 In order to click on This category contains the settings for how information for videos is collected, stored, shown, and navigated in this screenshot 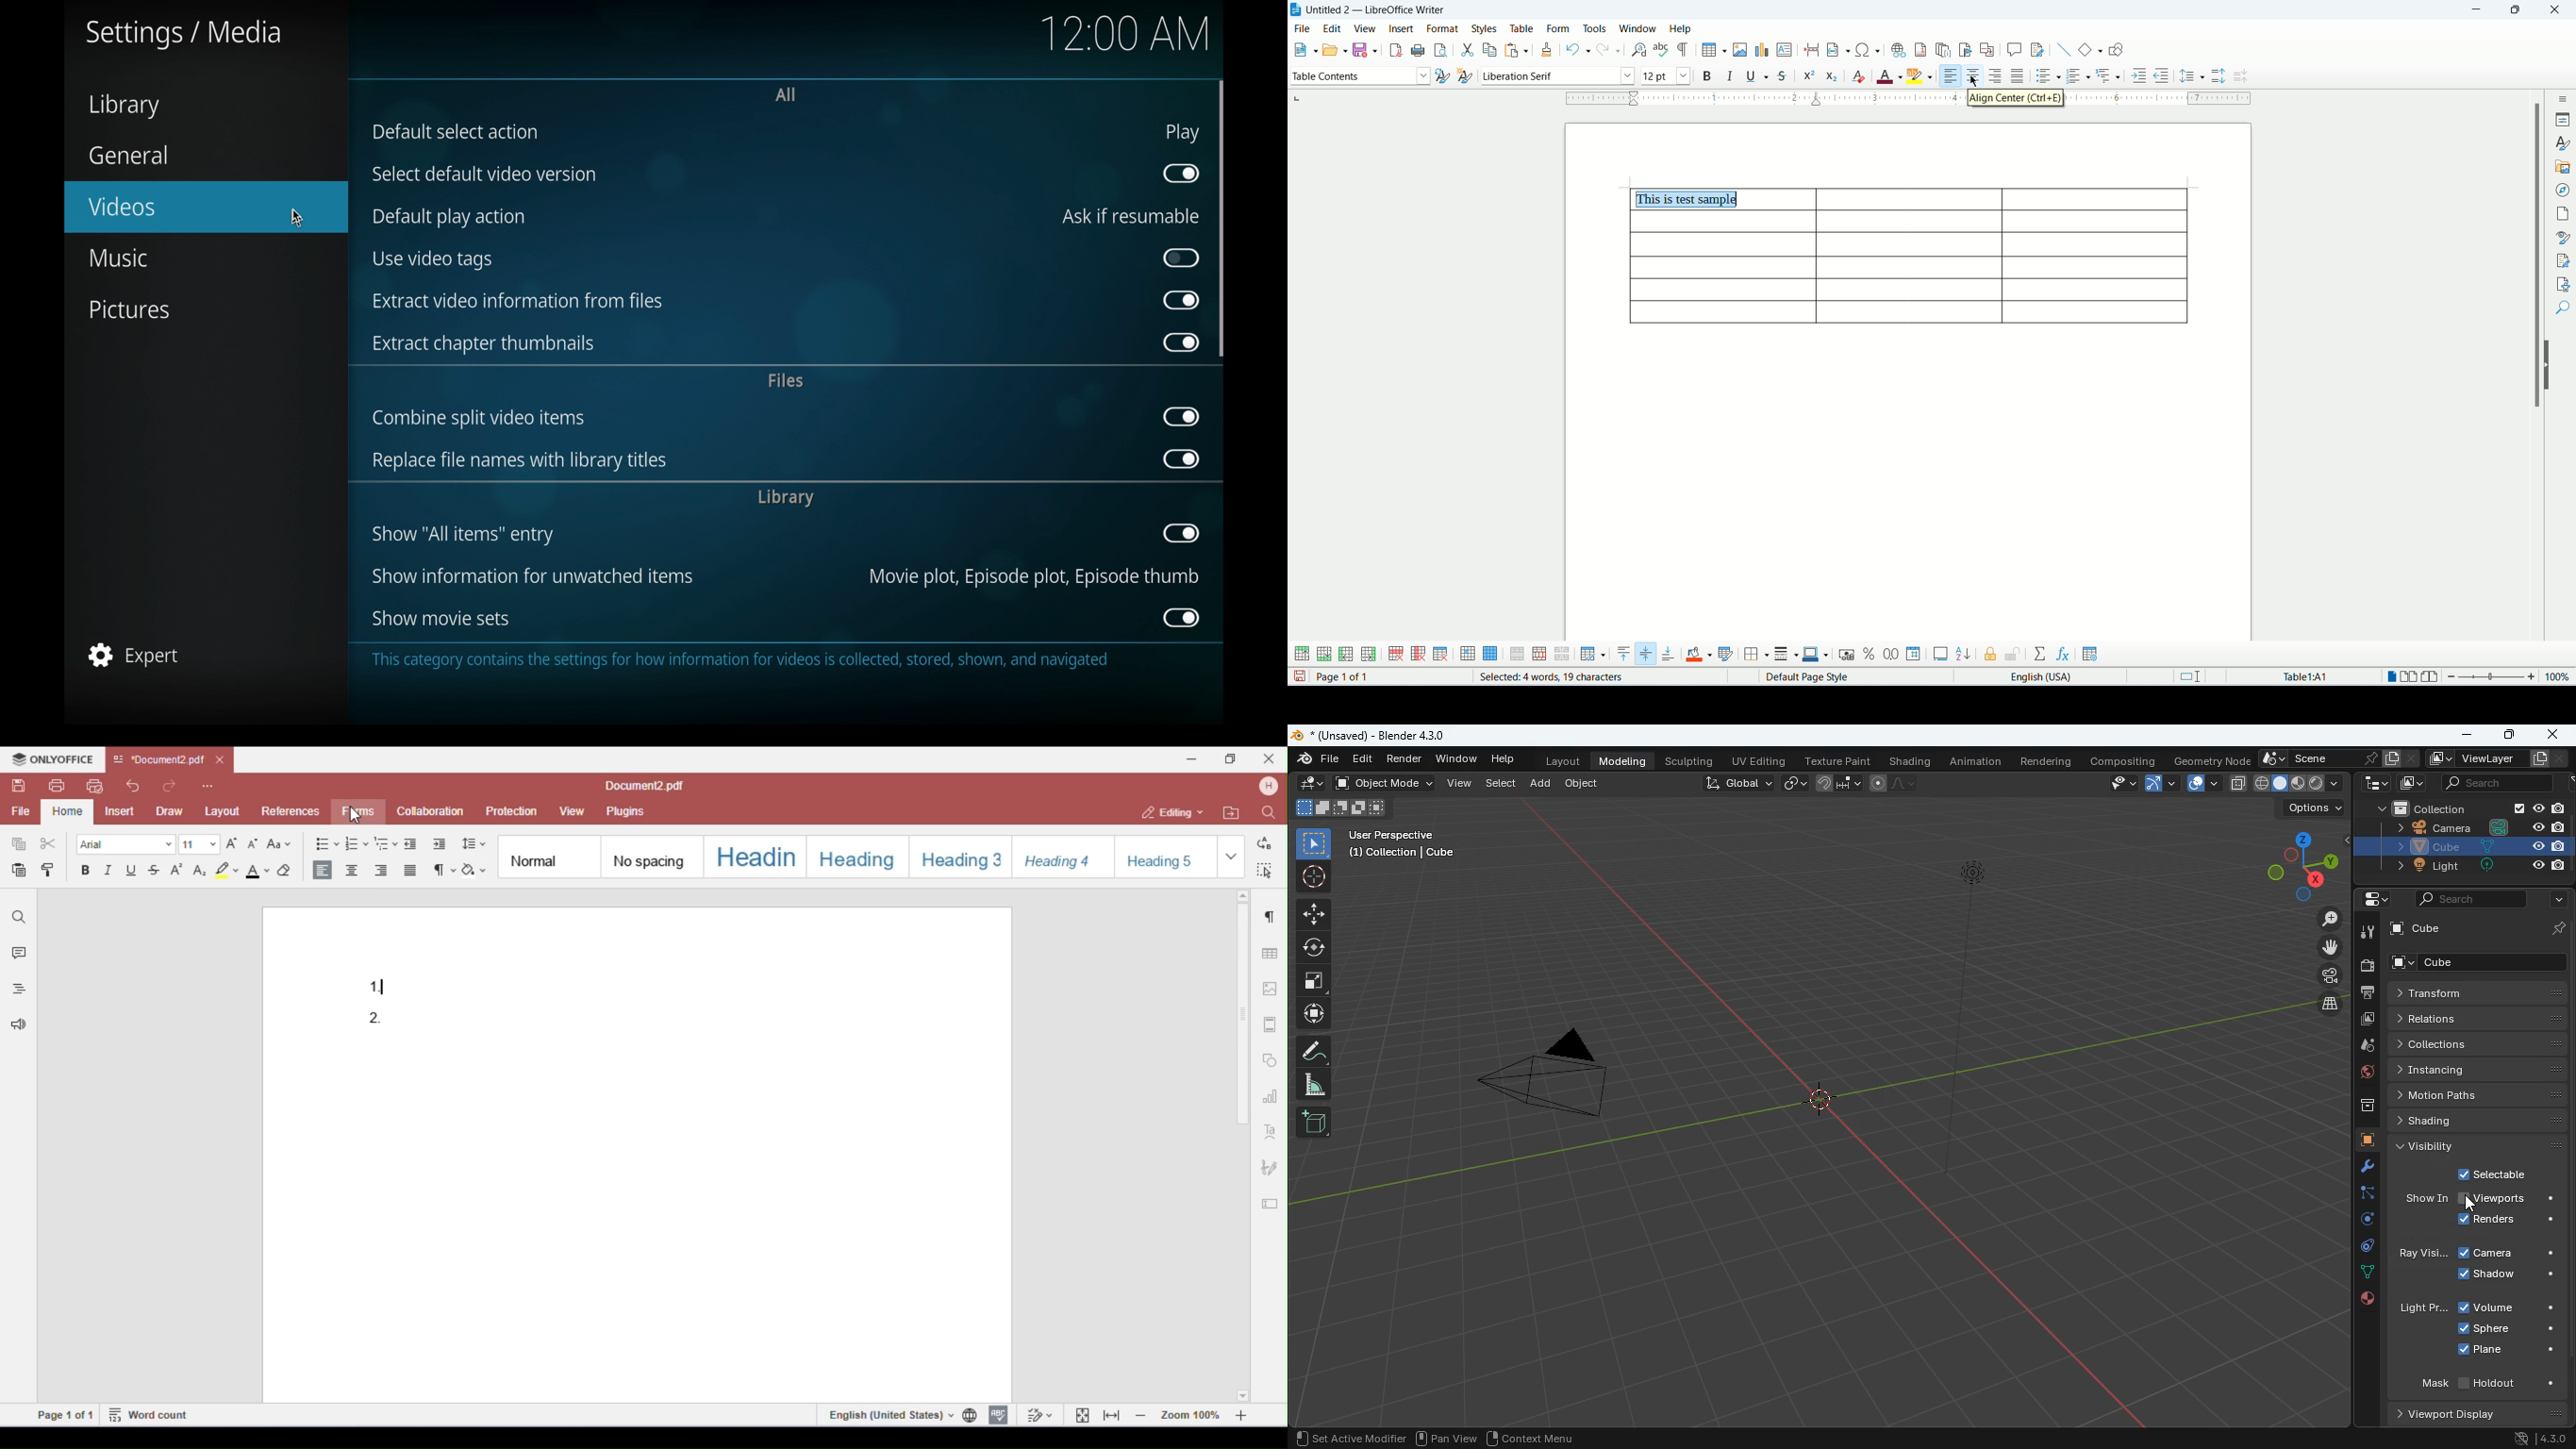, I will do `click(746, 659)`.